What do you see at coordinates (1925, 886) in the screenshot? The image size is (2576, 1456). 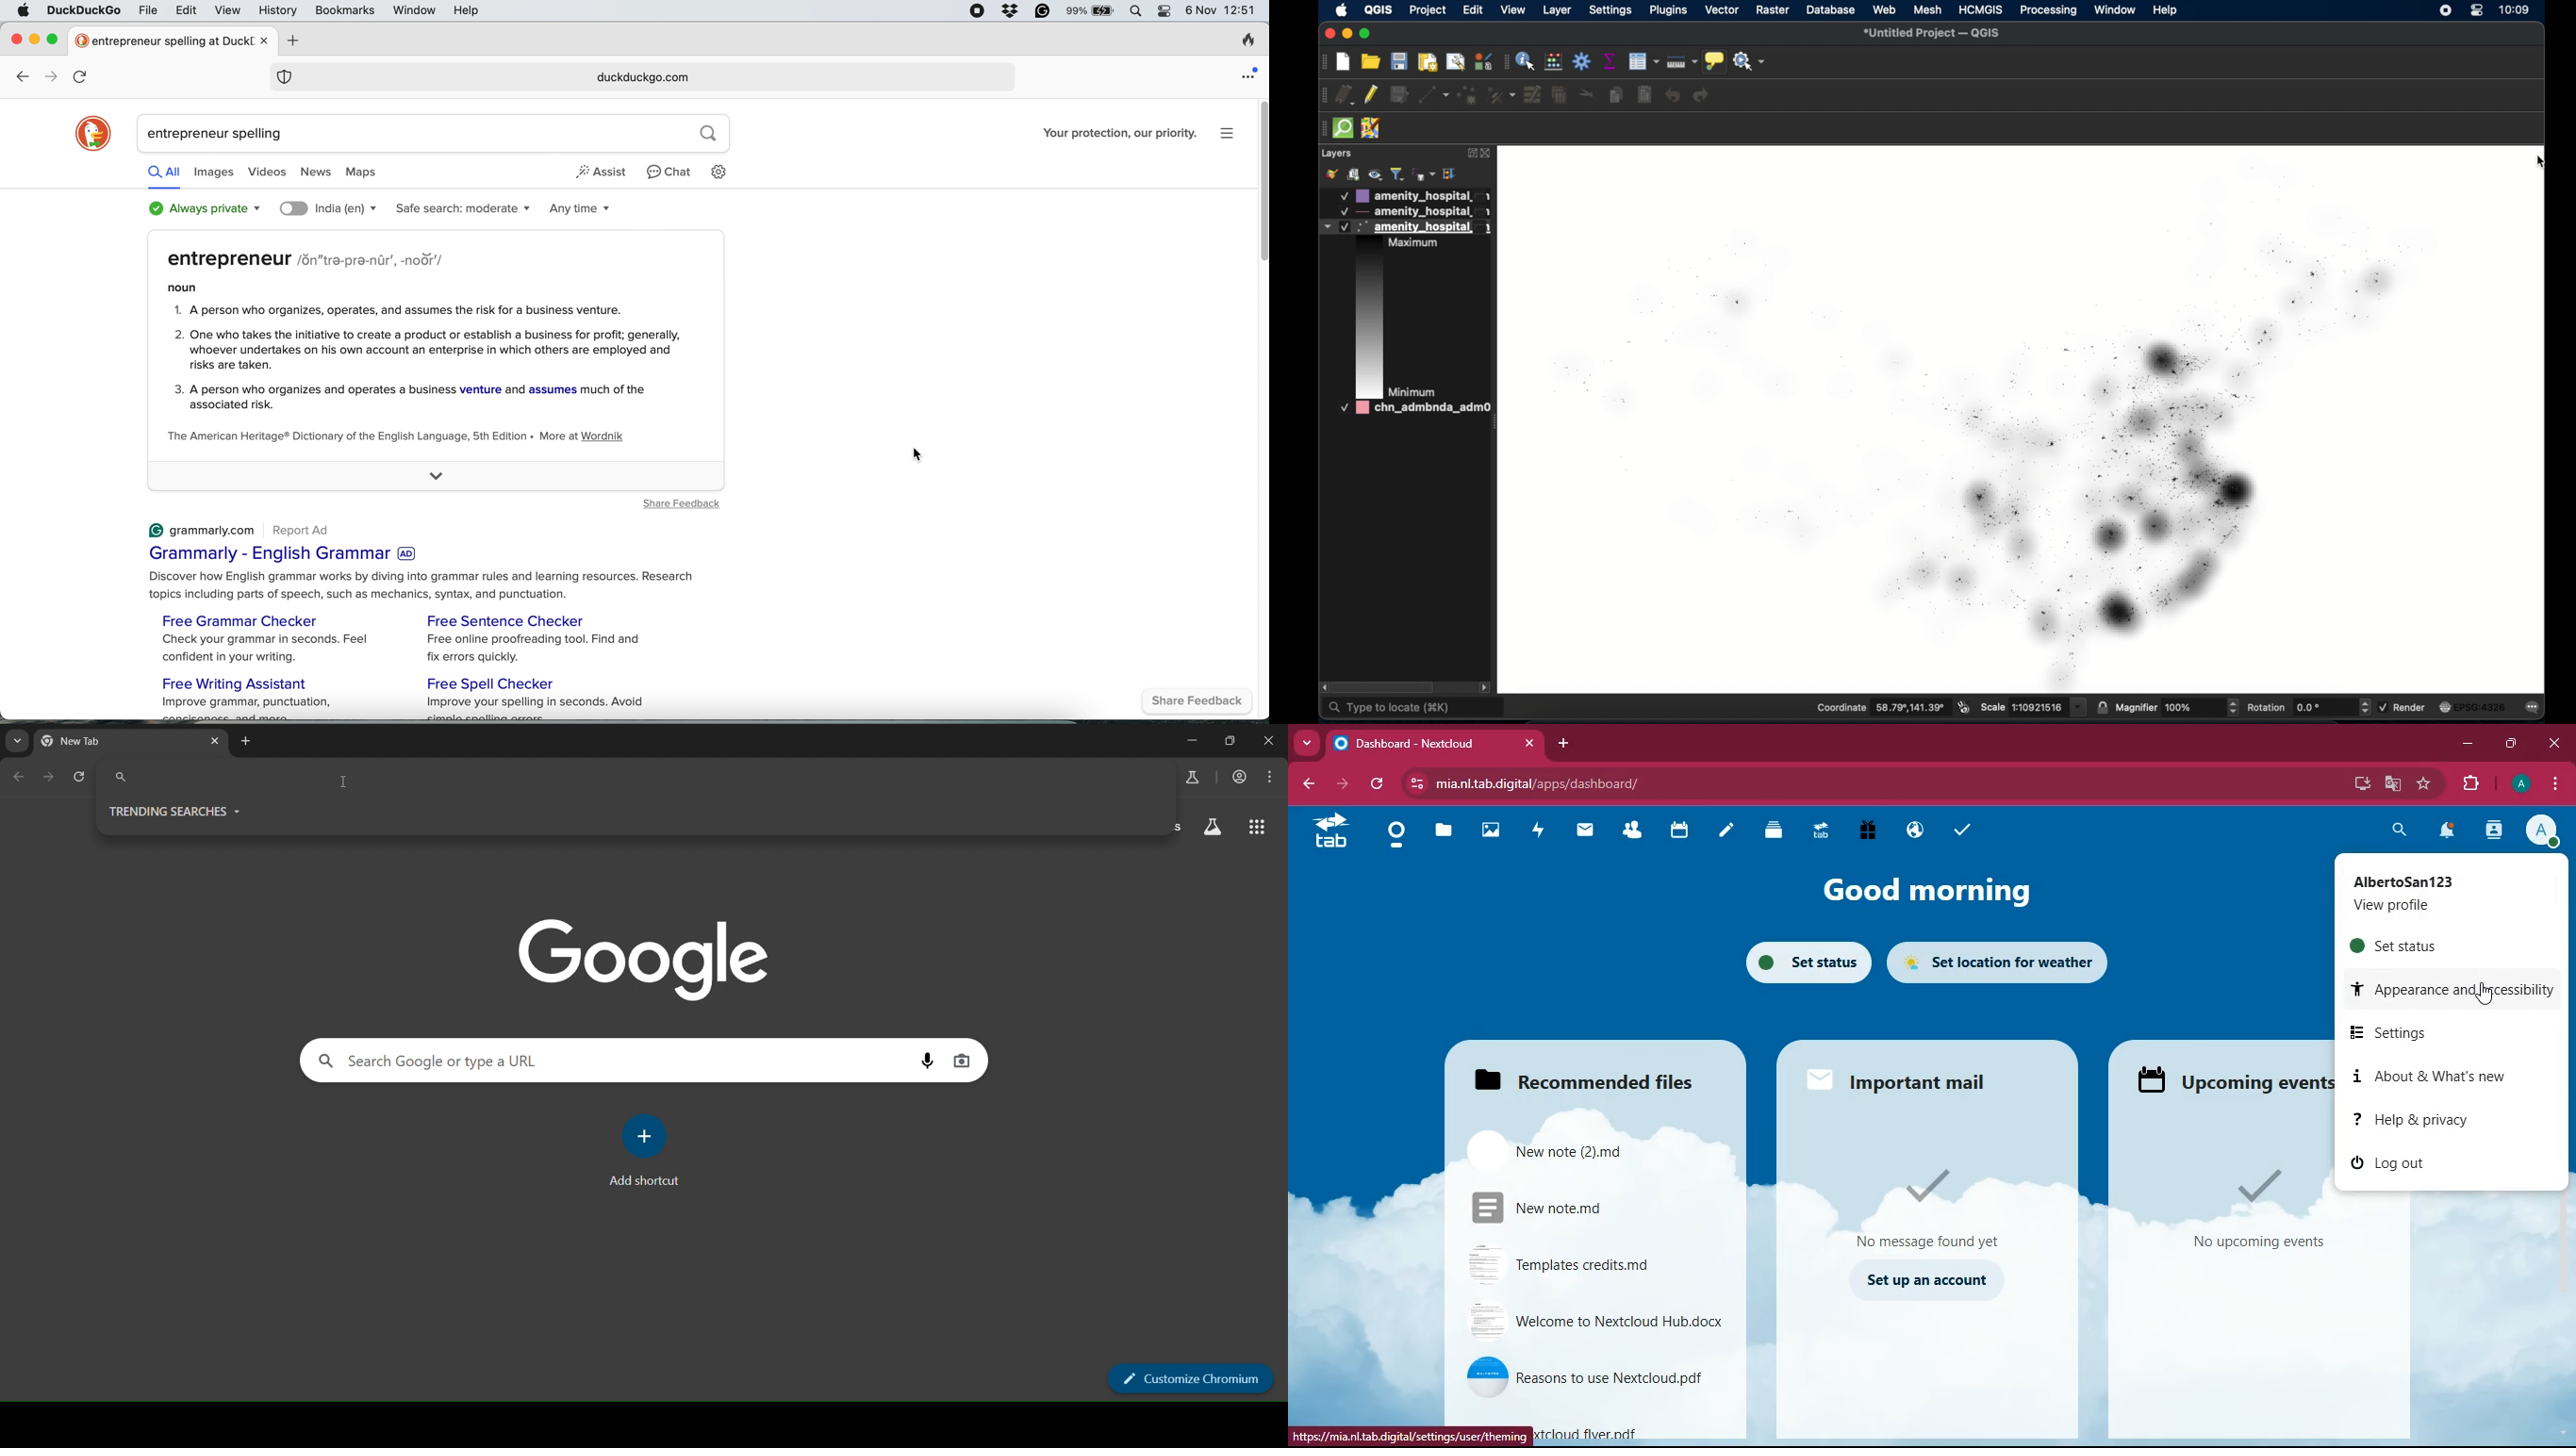 I see `good morning` at bounding box center [1925, 886].